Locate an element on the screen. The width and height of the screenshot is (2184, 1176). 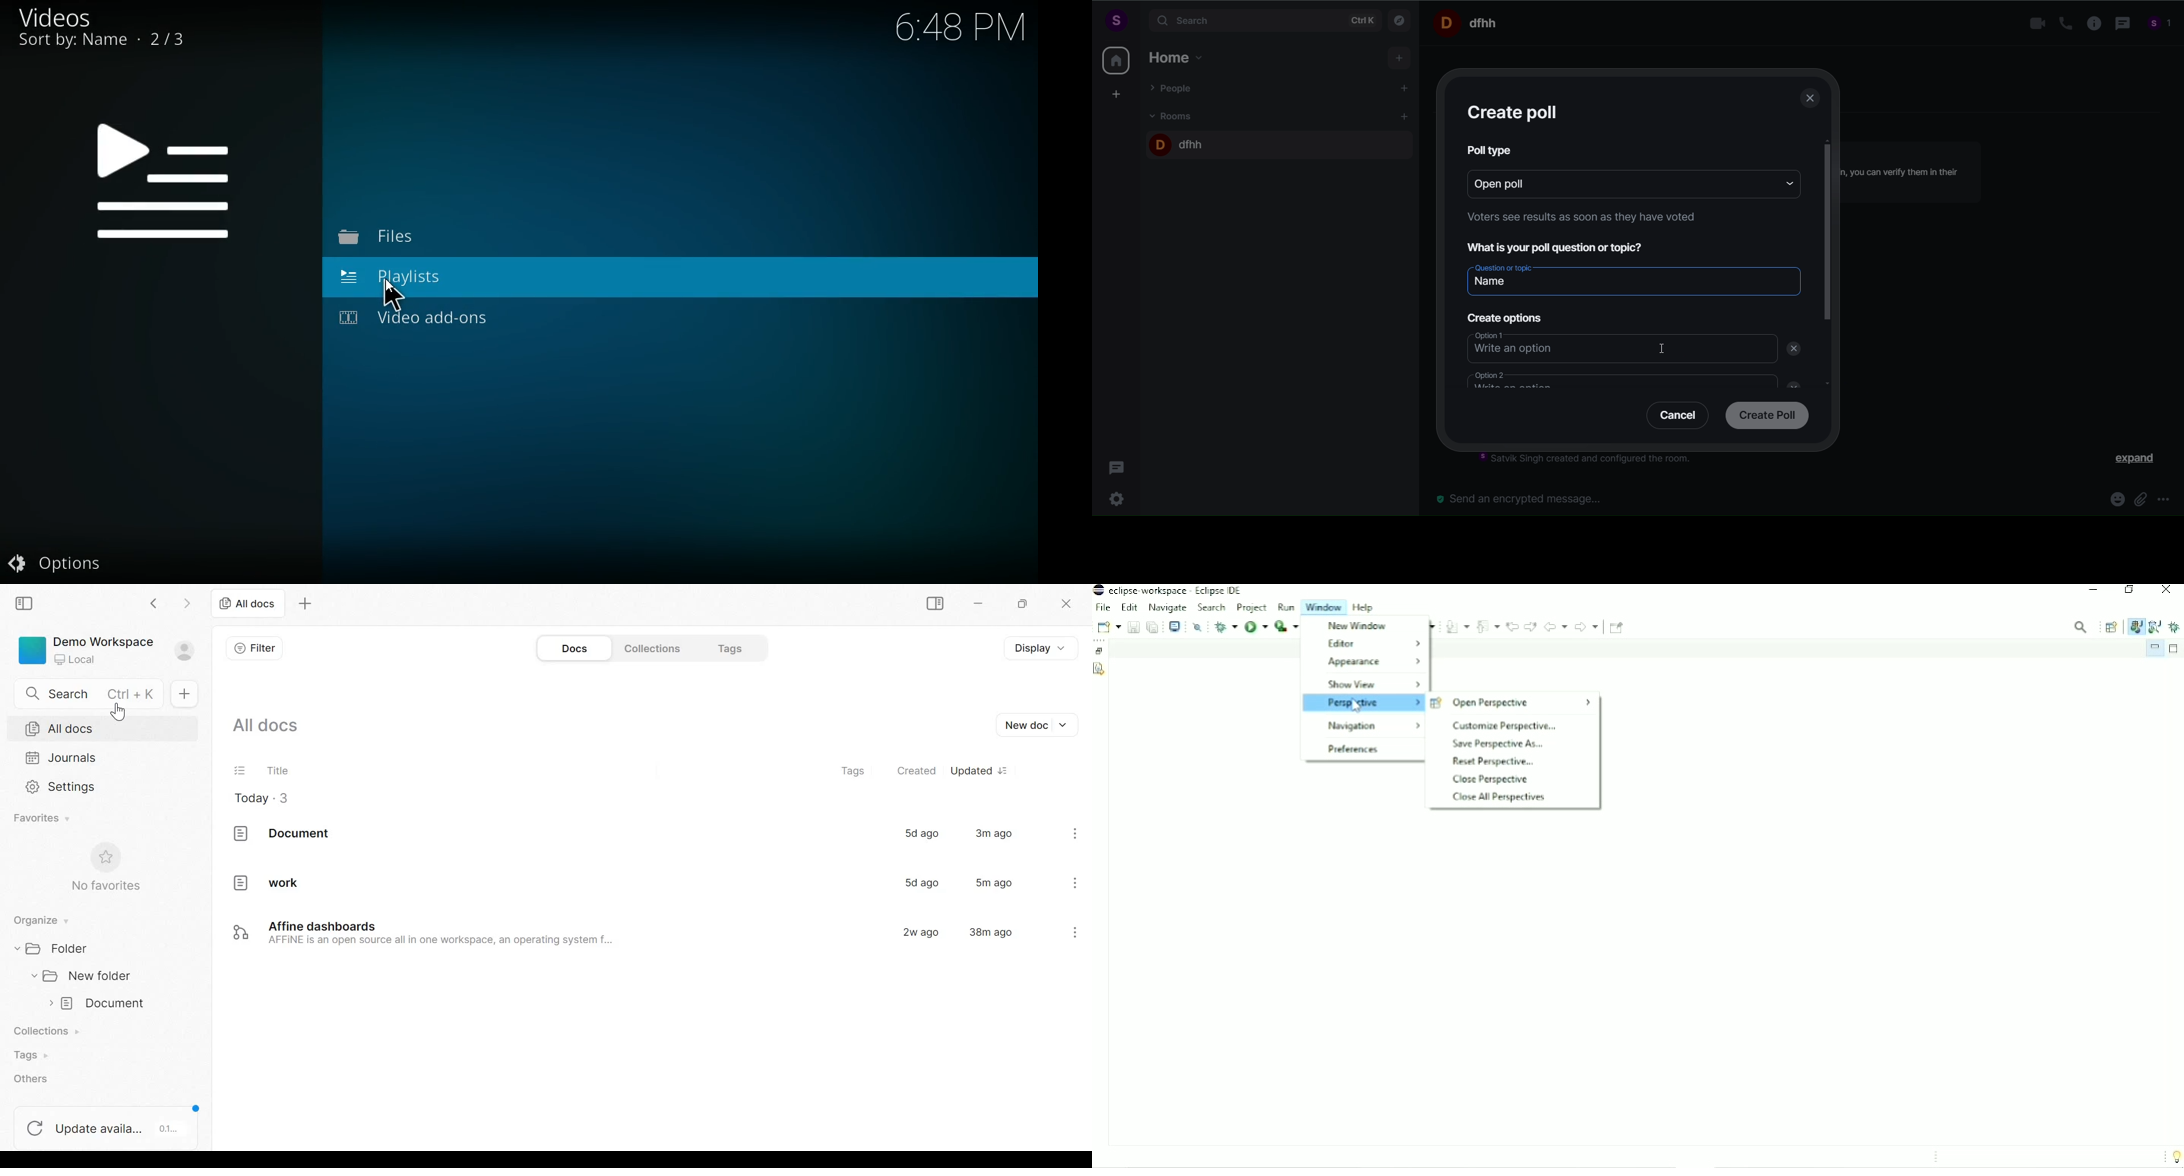
Navigation is located at coordinates (1373, 726).